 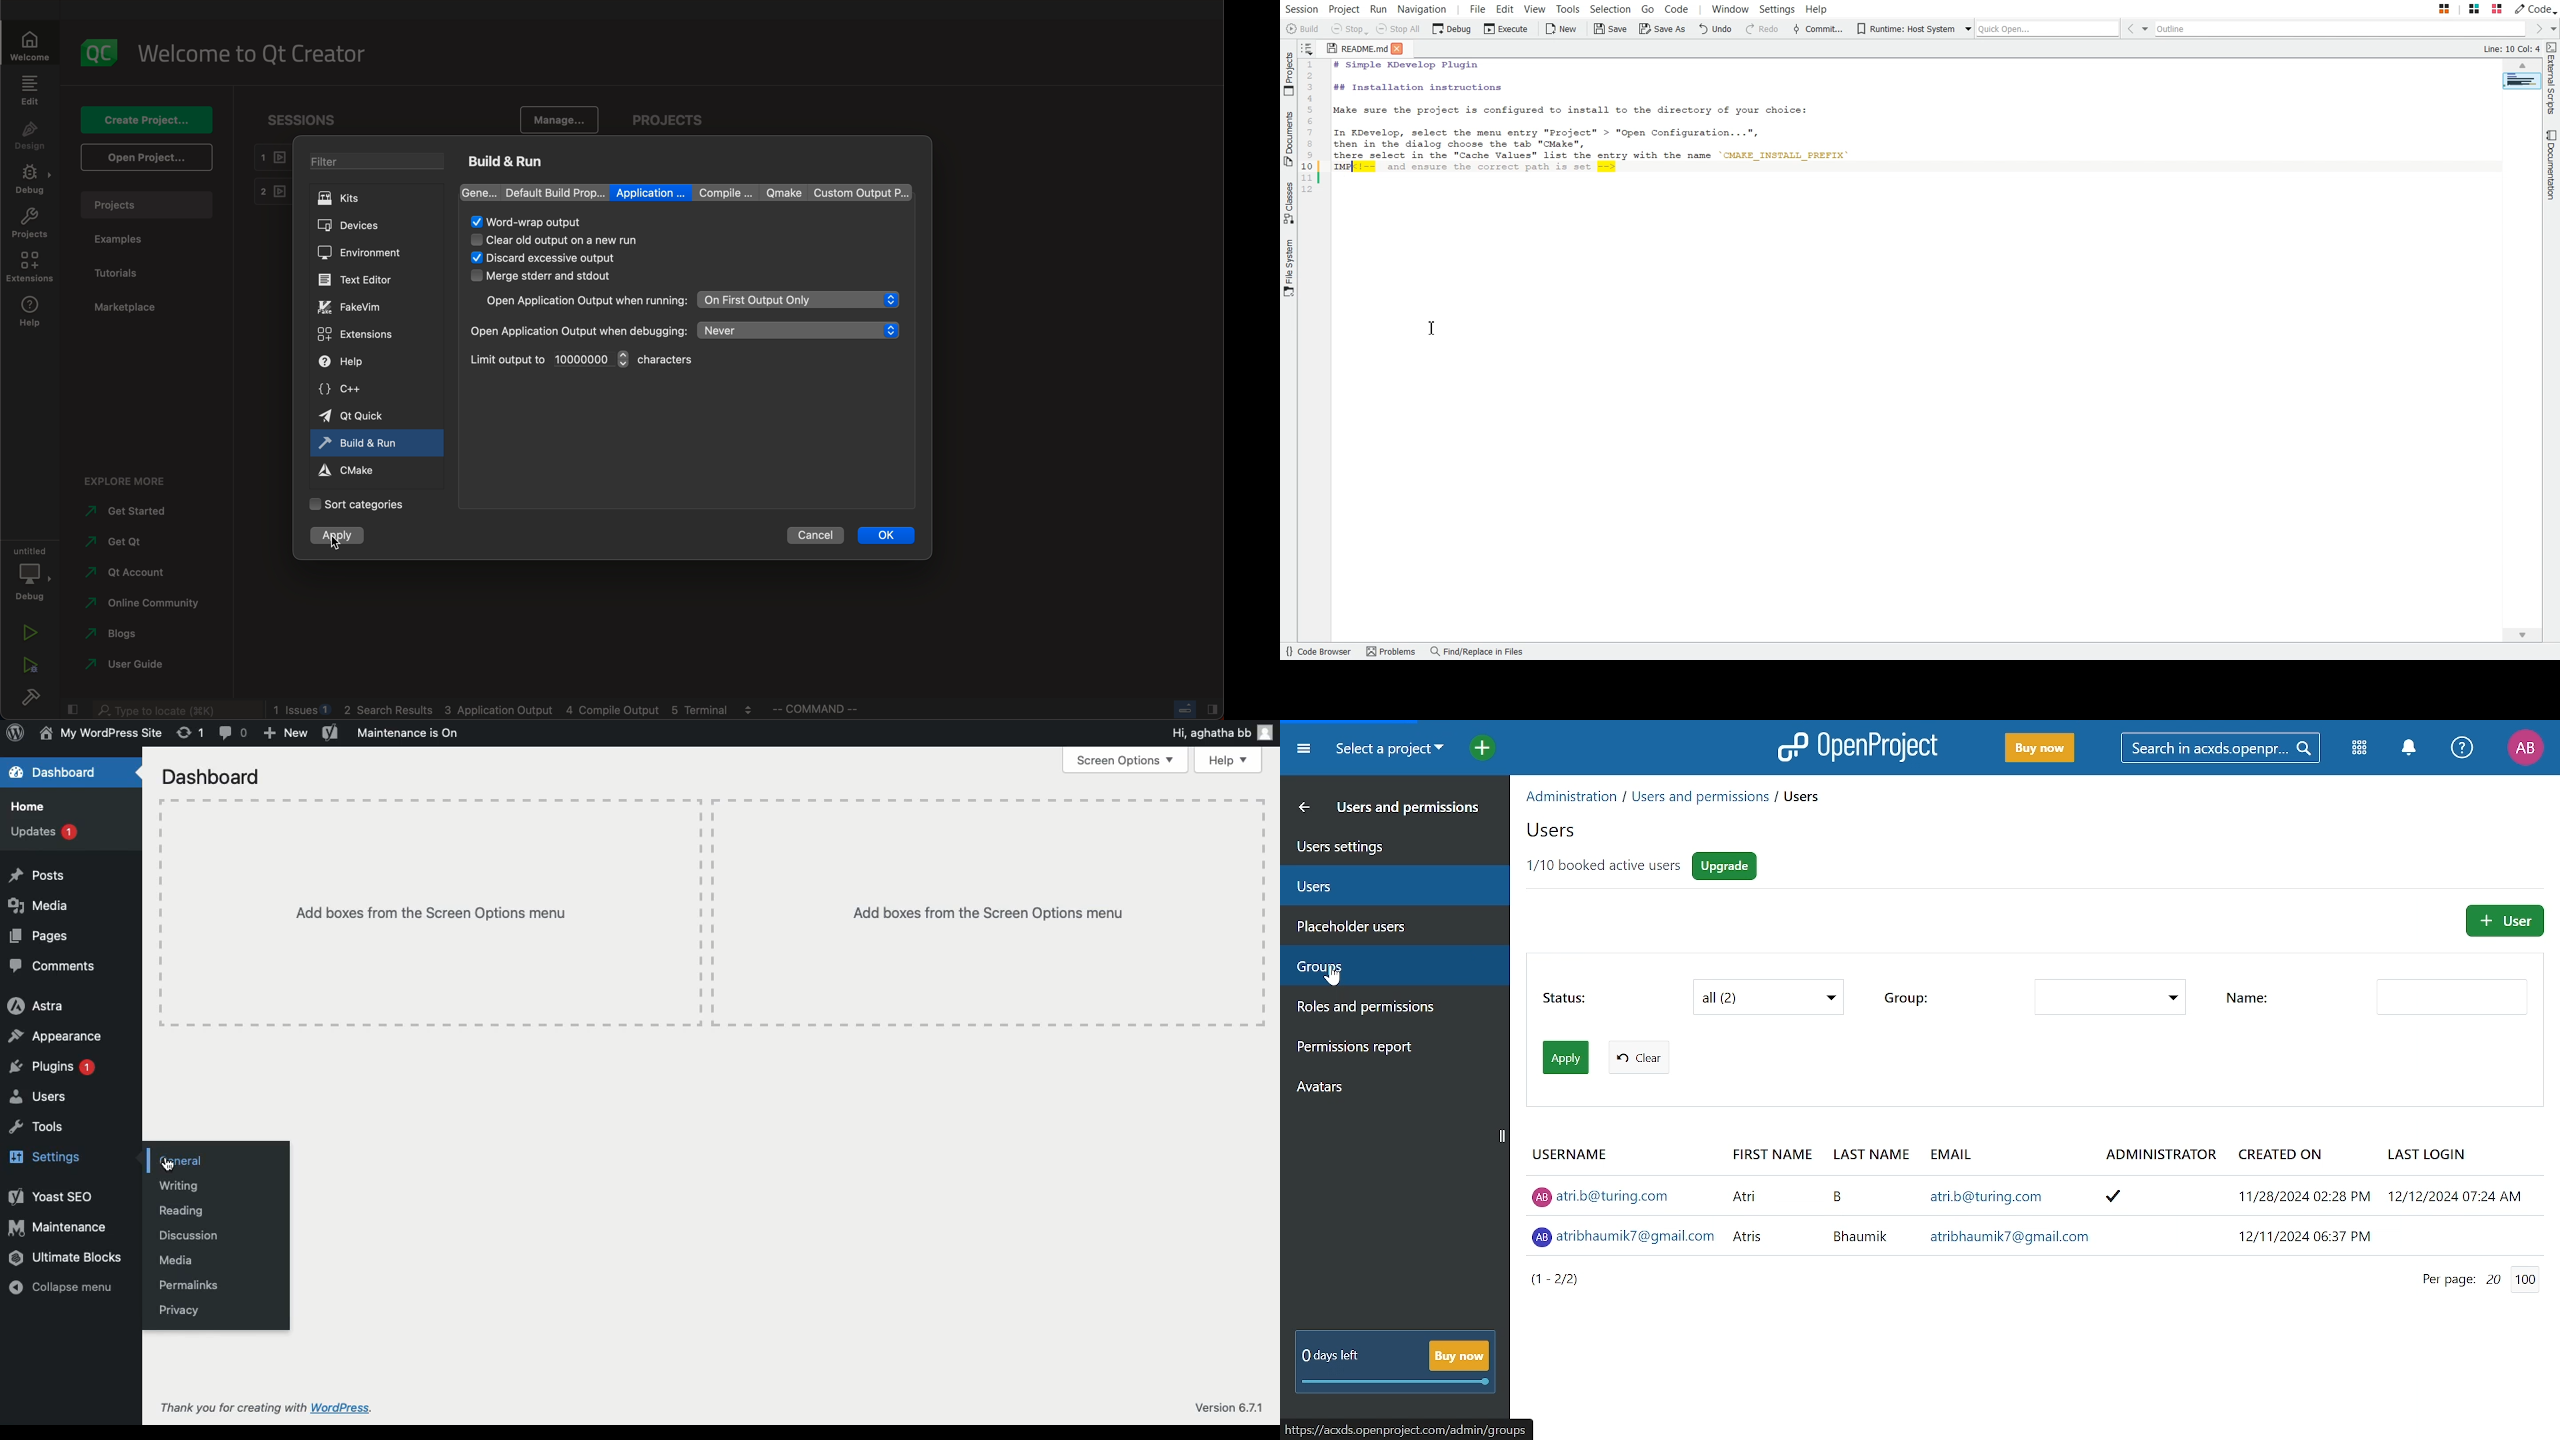 What do you see at coordinates (365, 307) in the screenshot?
I see `fakevim` at bounding box center [365, 307].